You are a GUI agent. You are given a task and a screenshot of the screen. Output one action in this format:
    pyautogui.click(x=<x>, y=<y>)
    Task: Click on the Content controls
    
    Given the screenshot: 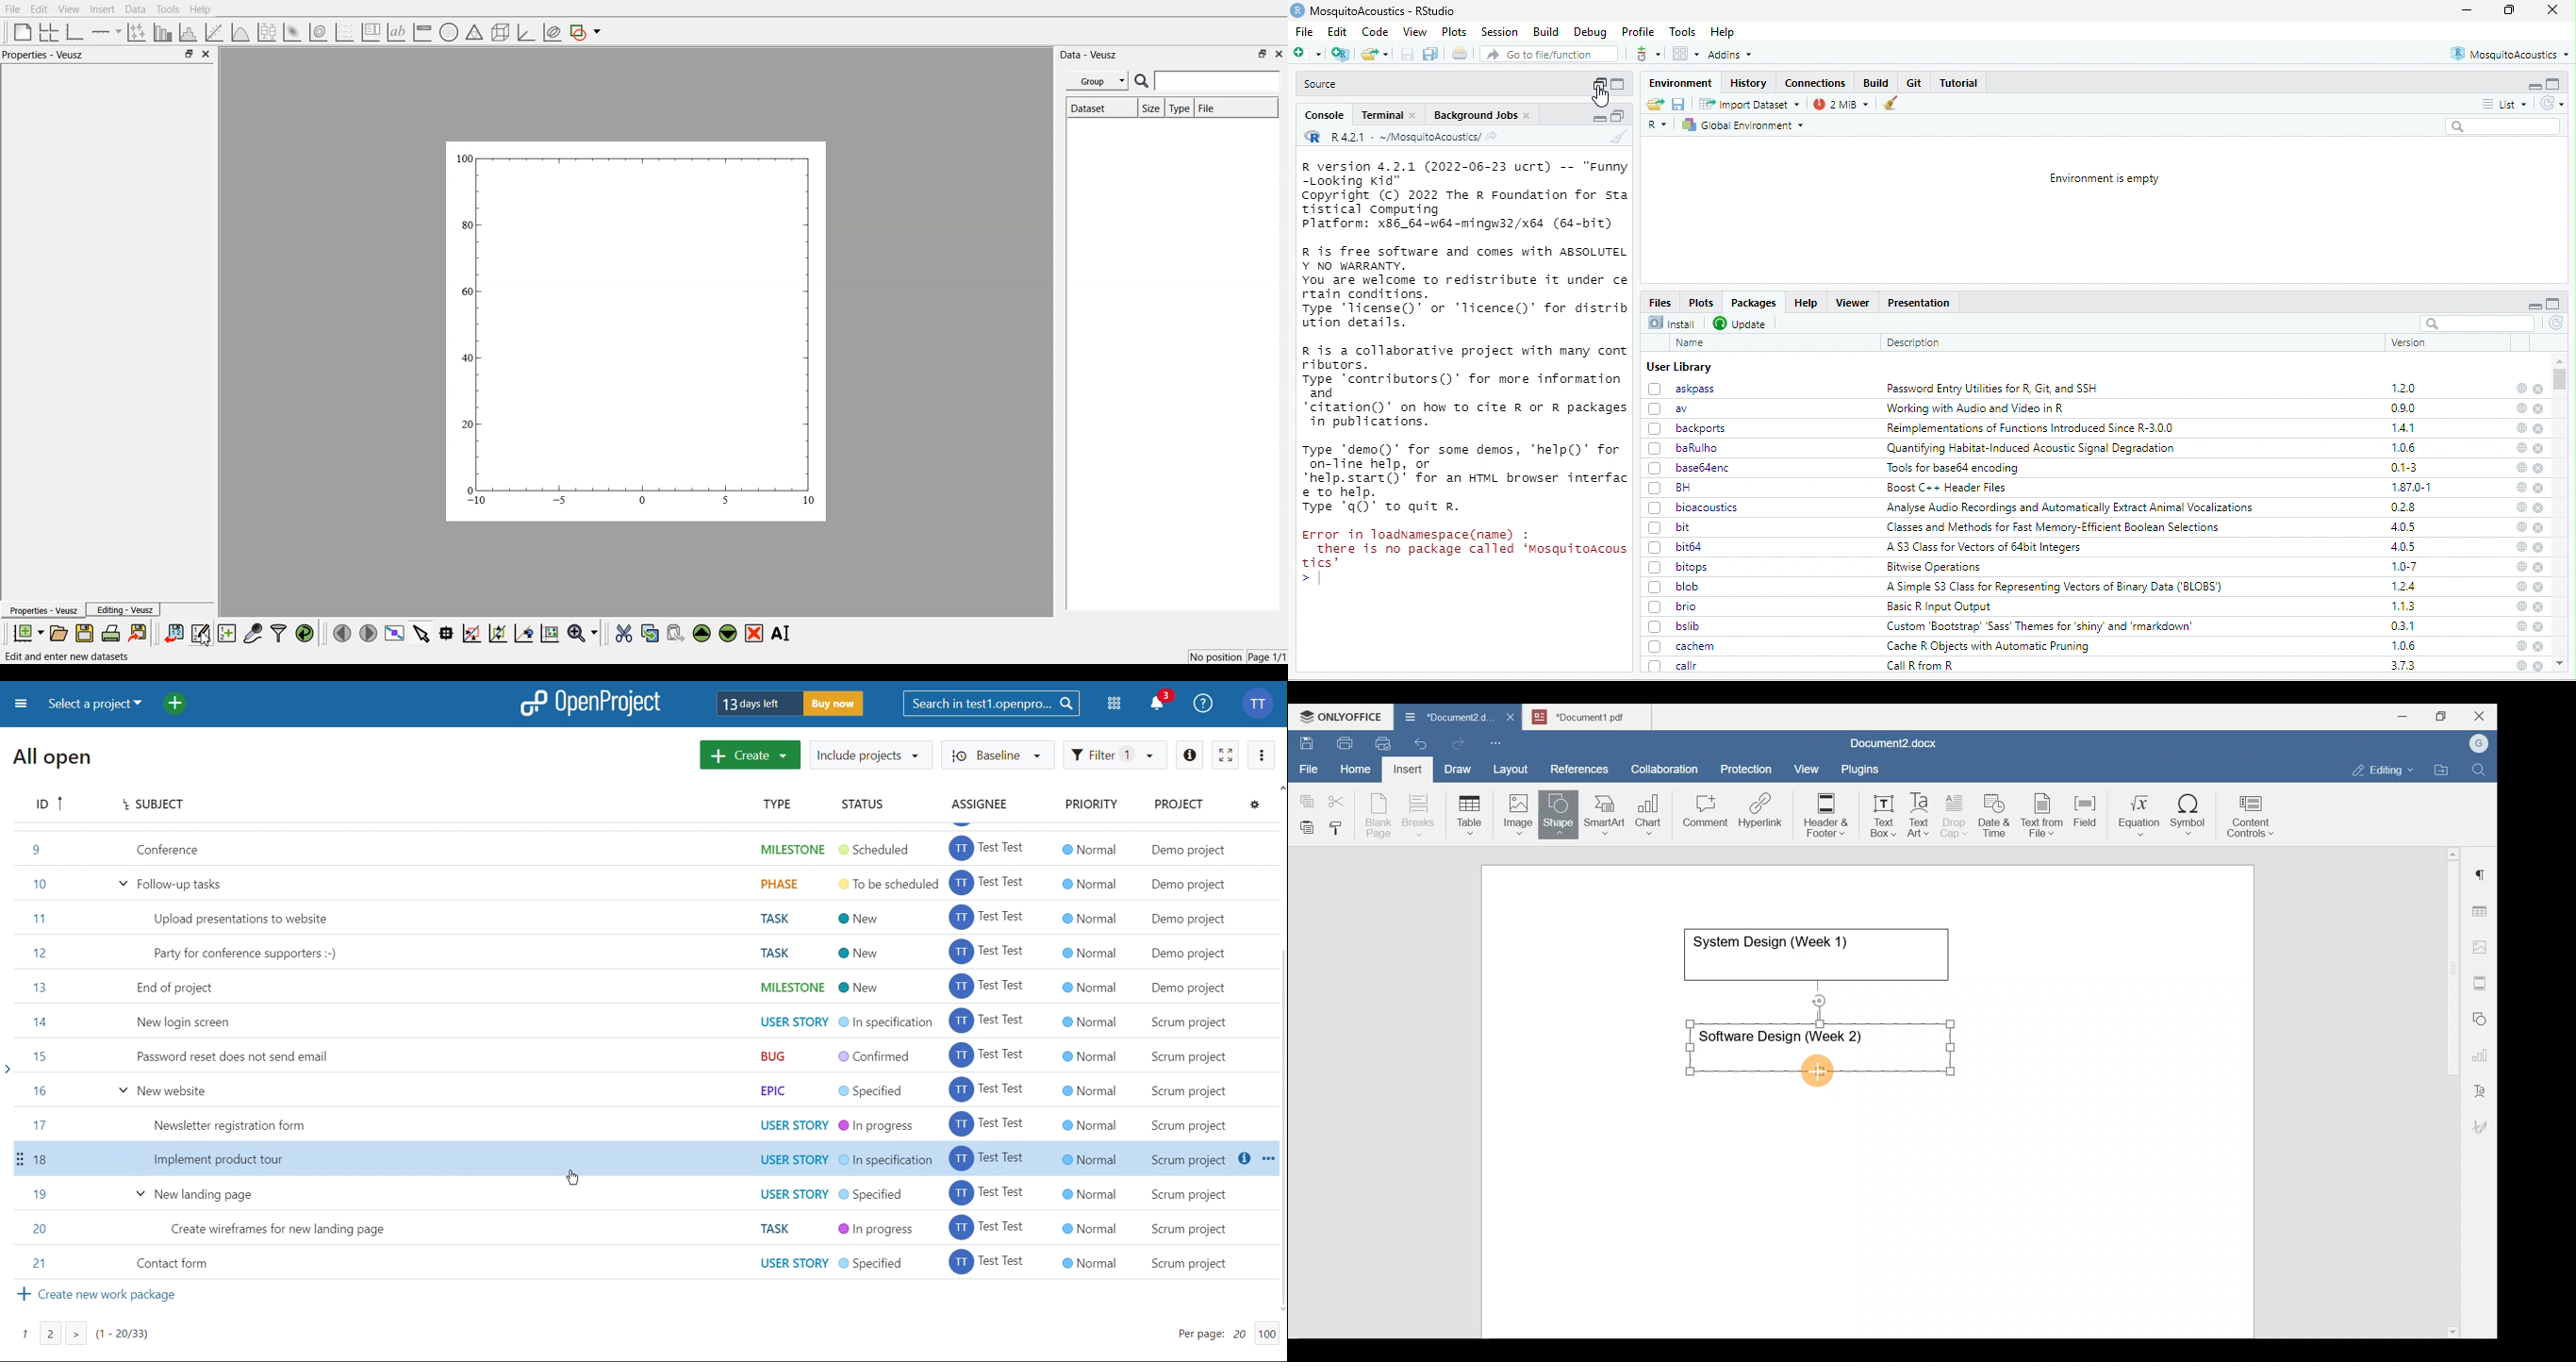 What is the action you would take?
    pyautogui.click(x=2253, y=820)
    